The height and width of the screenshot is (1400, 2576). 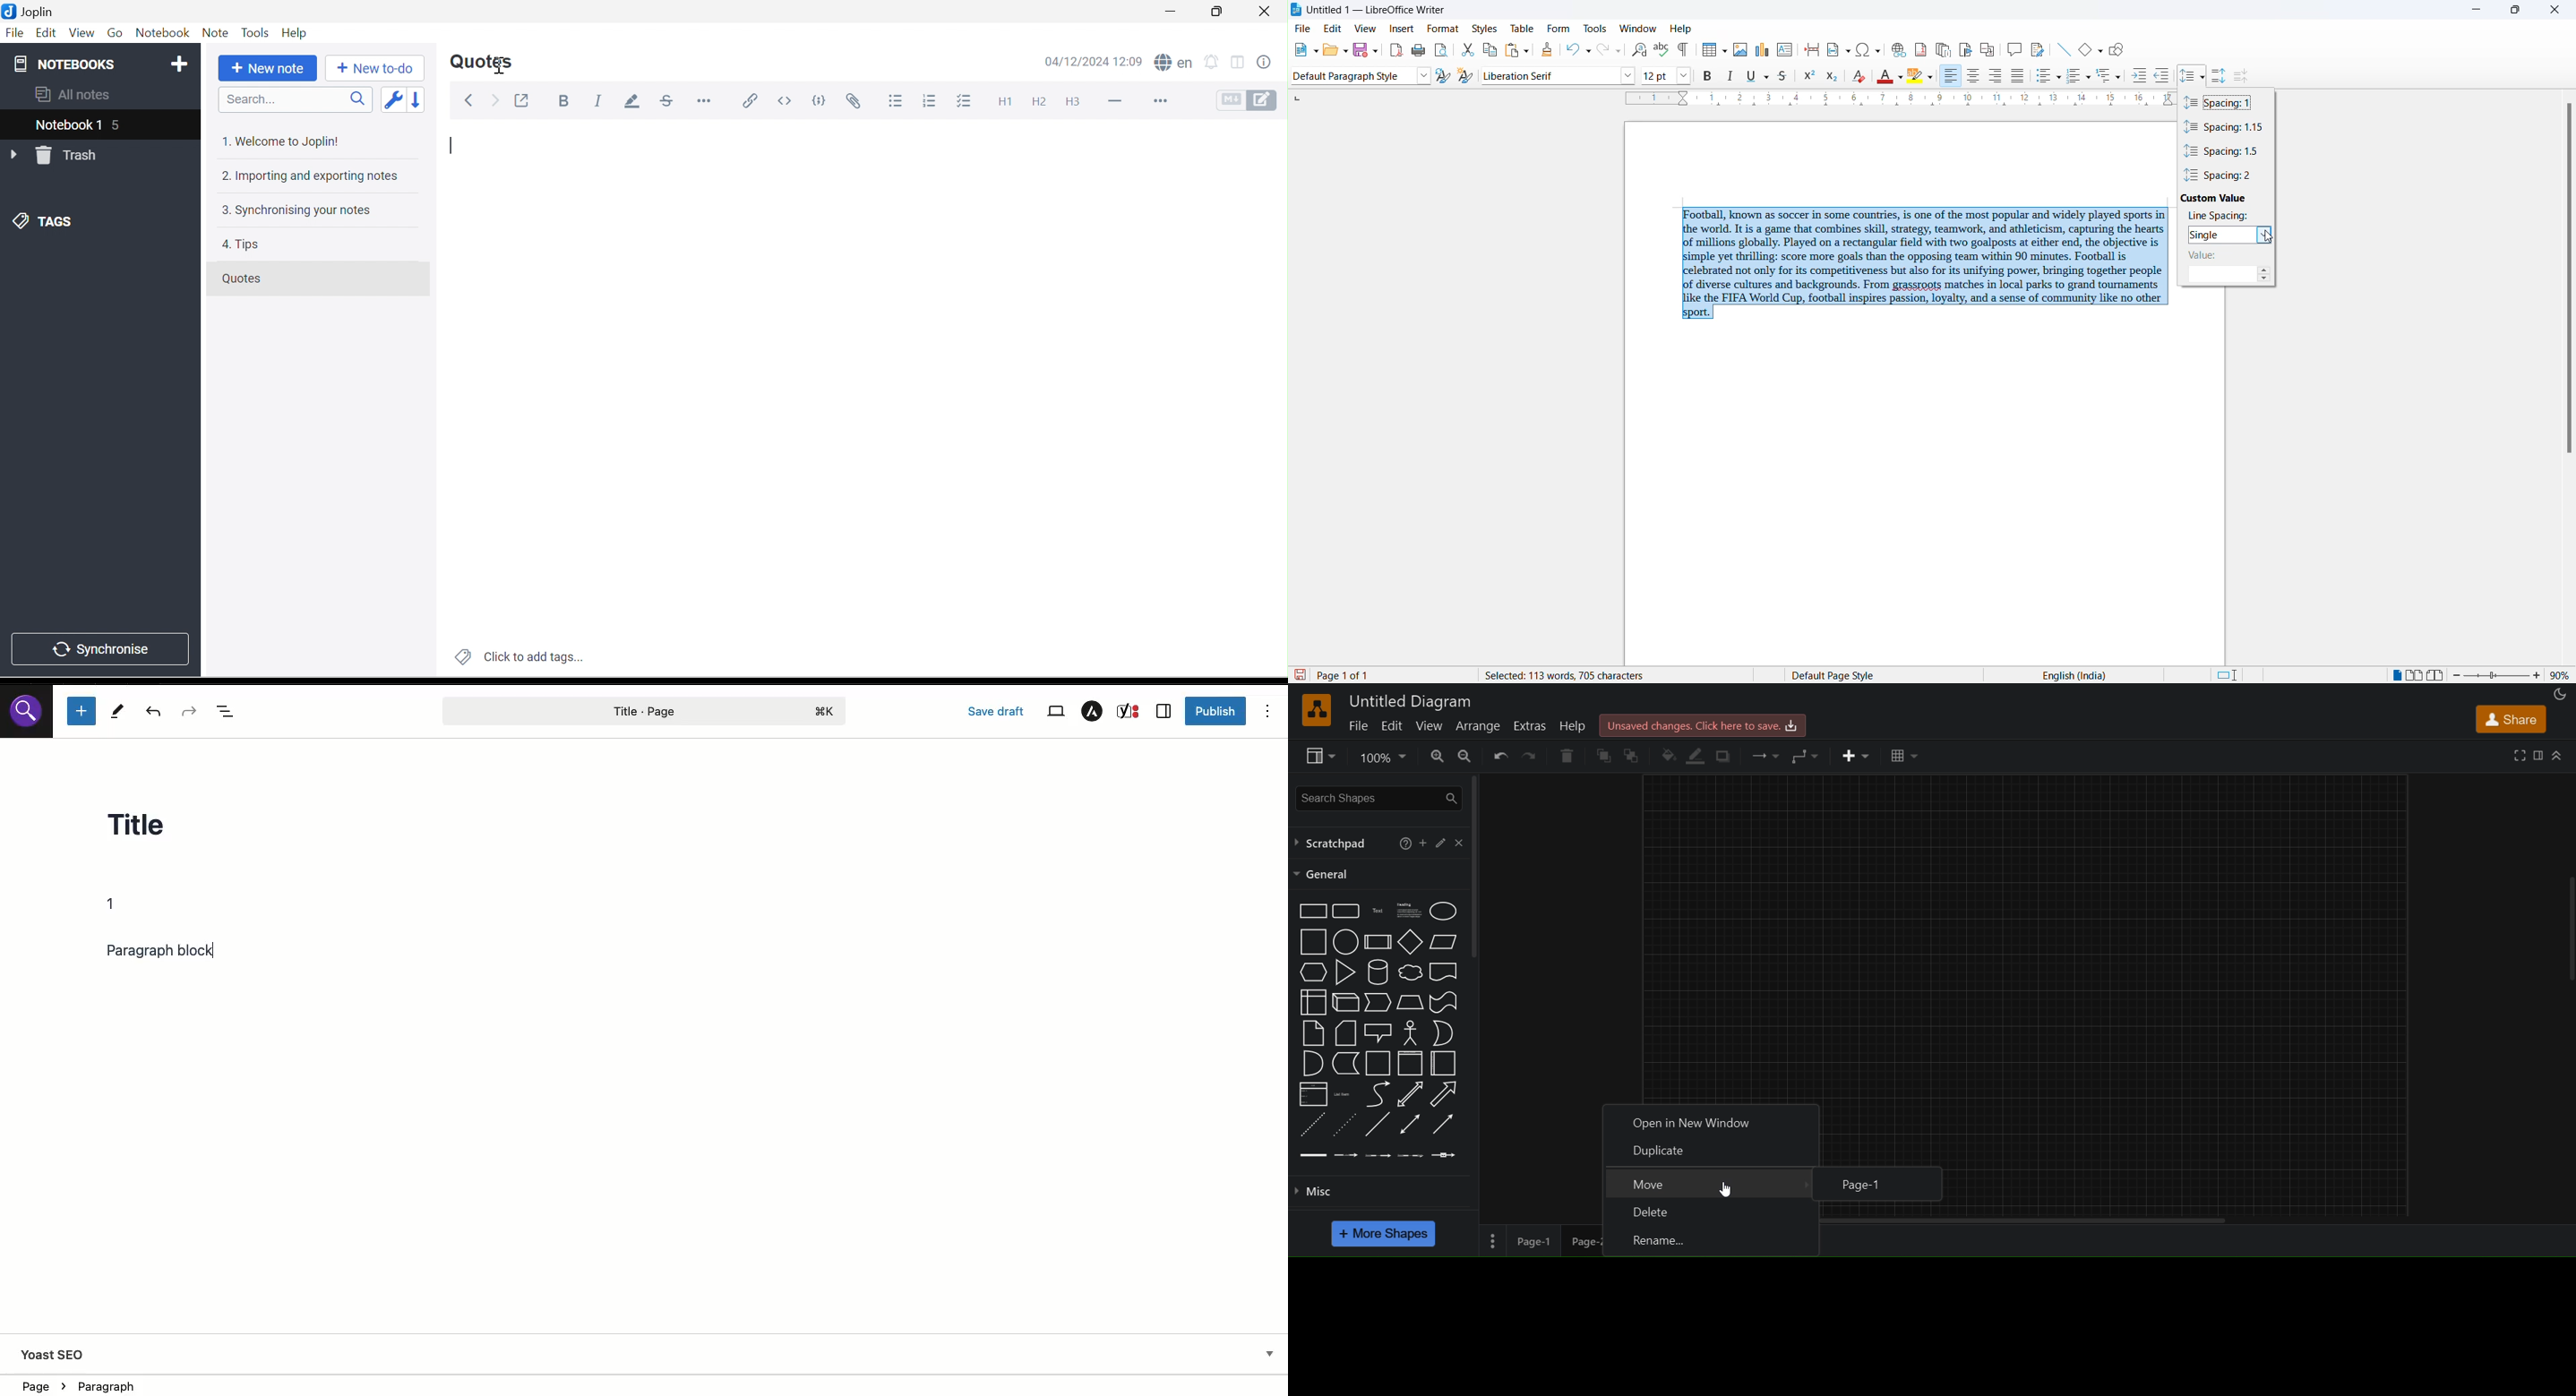 I want to click on connector with symbol, so click(x=1445, y=1155).